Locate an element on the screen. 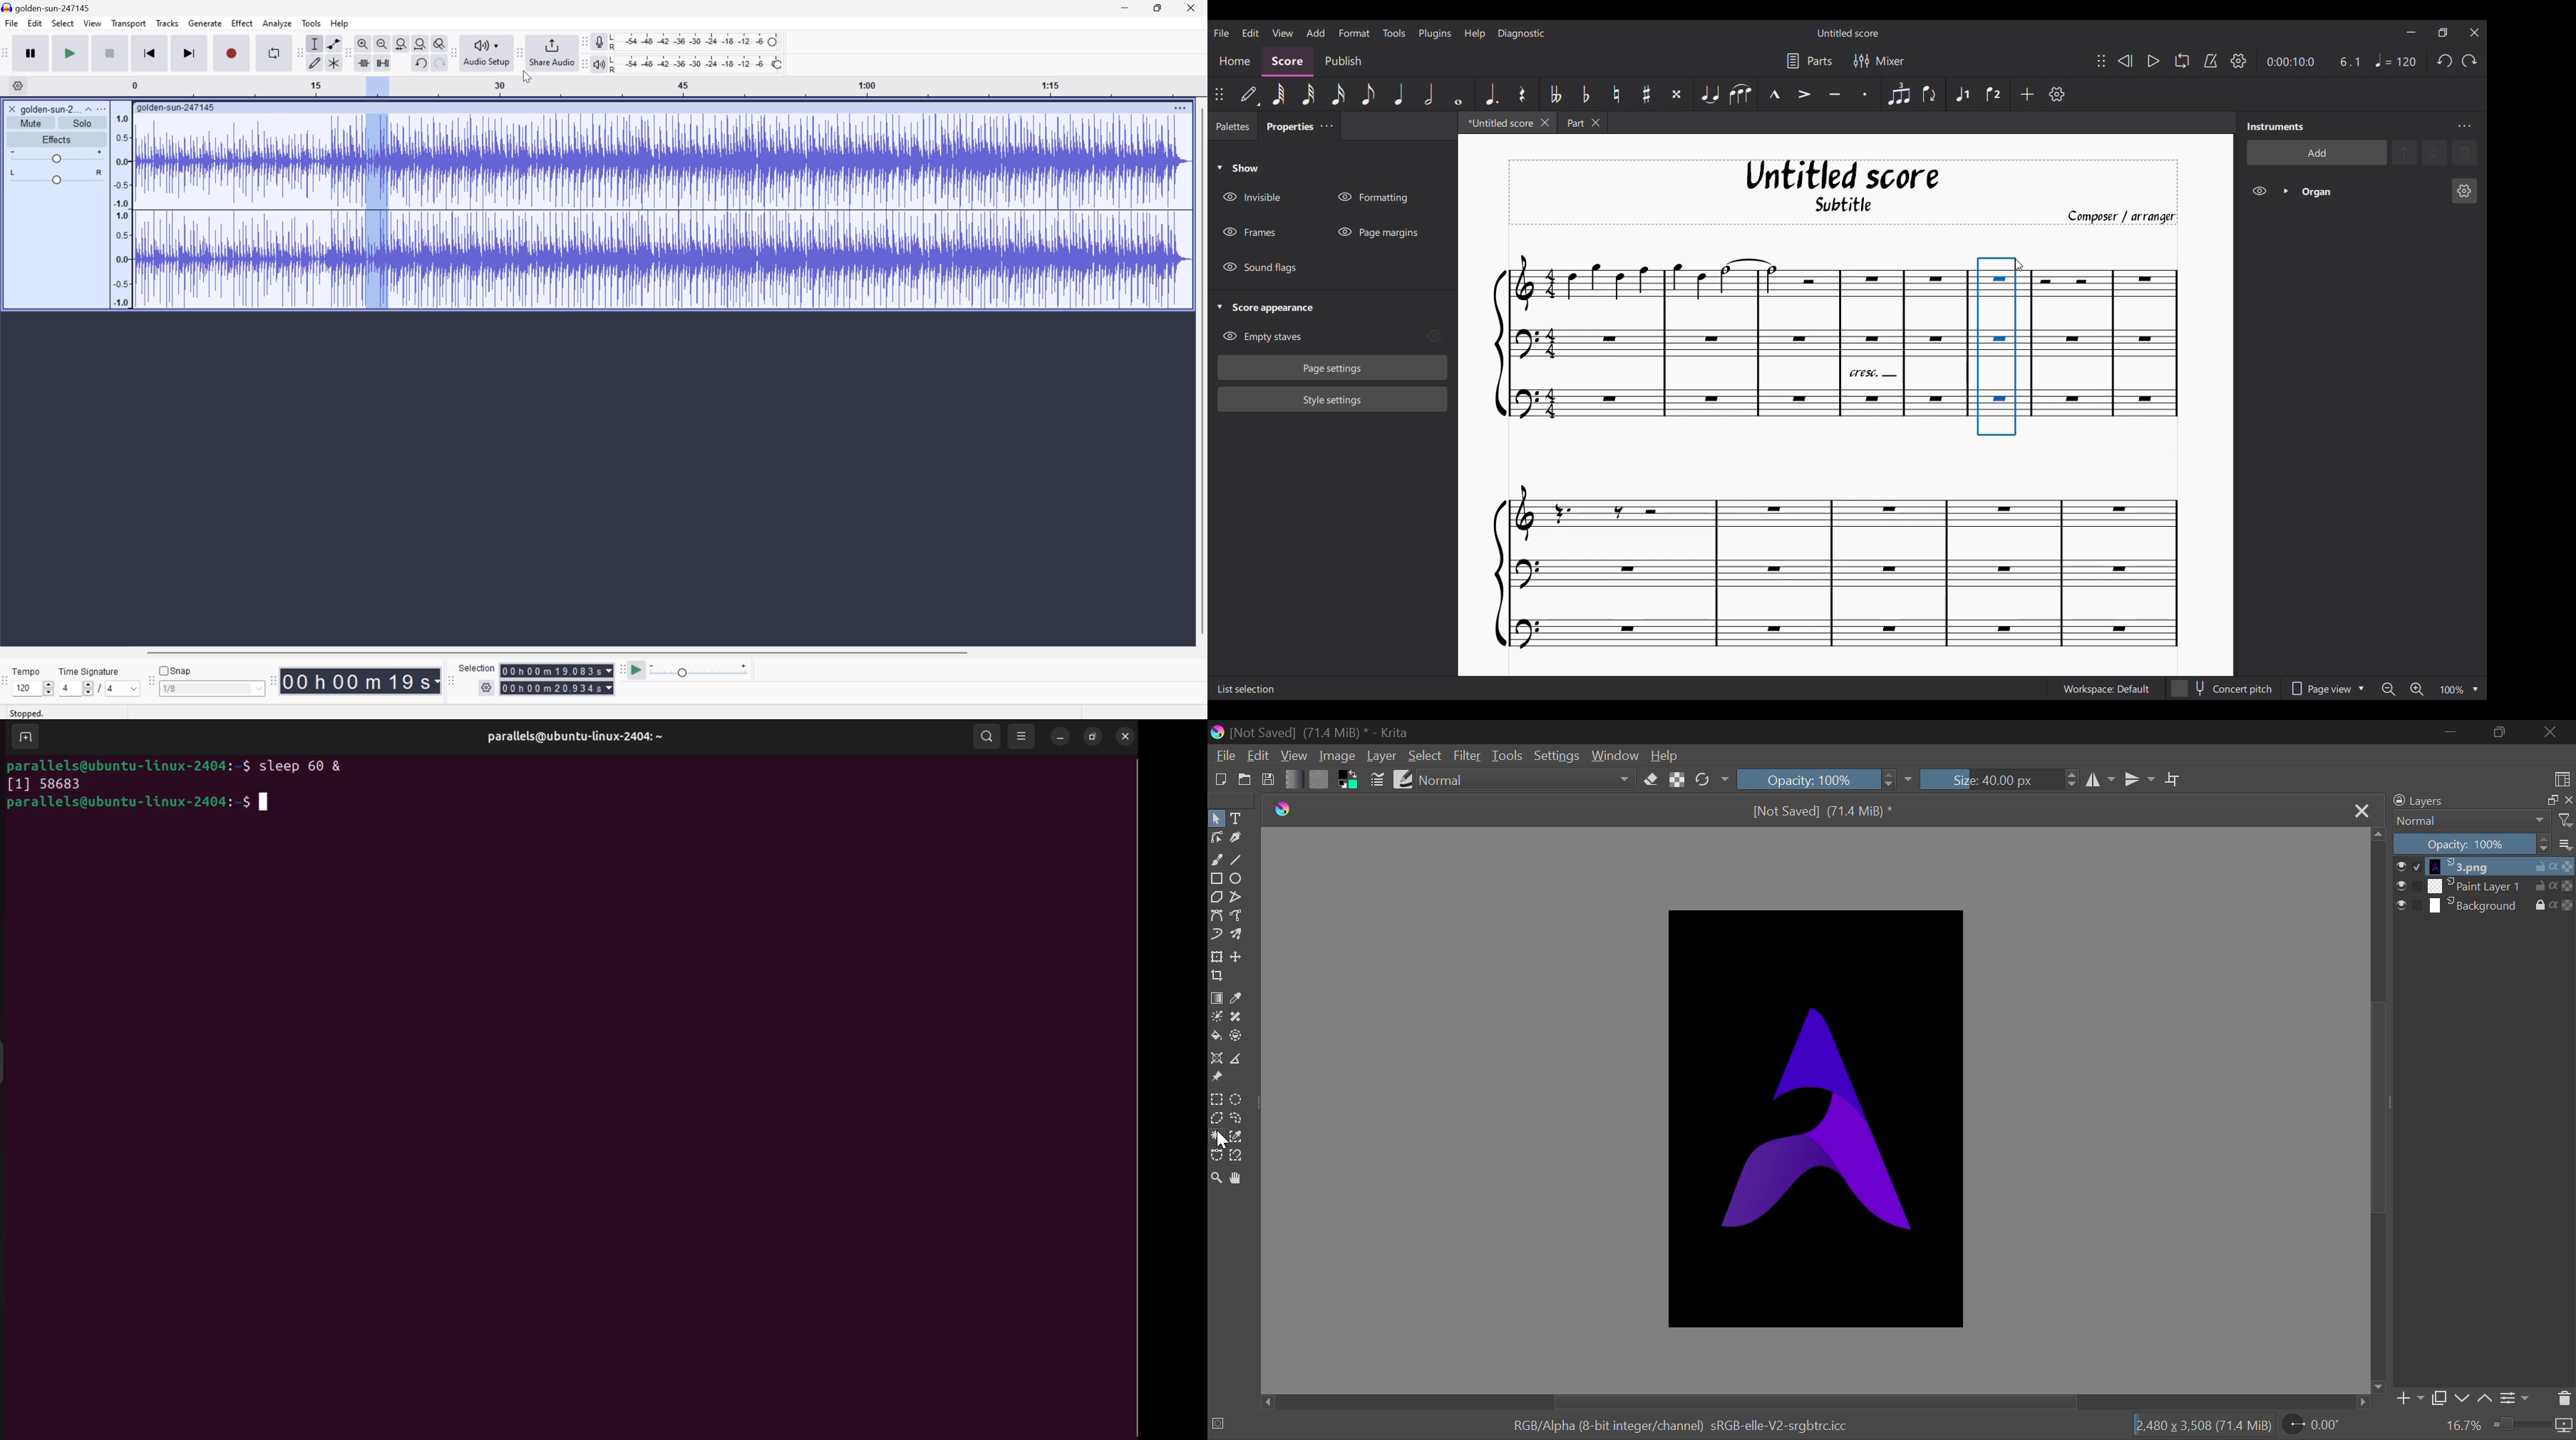 This screenshot has height=1456, width=2576. Scroll Bar is located at coordinates (2379, 1109).